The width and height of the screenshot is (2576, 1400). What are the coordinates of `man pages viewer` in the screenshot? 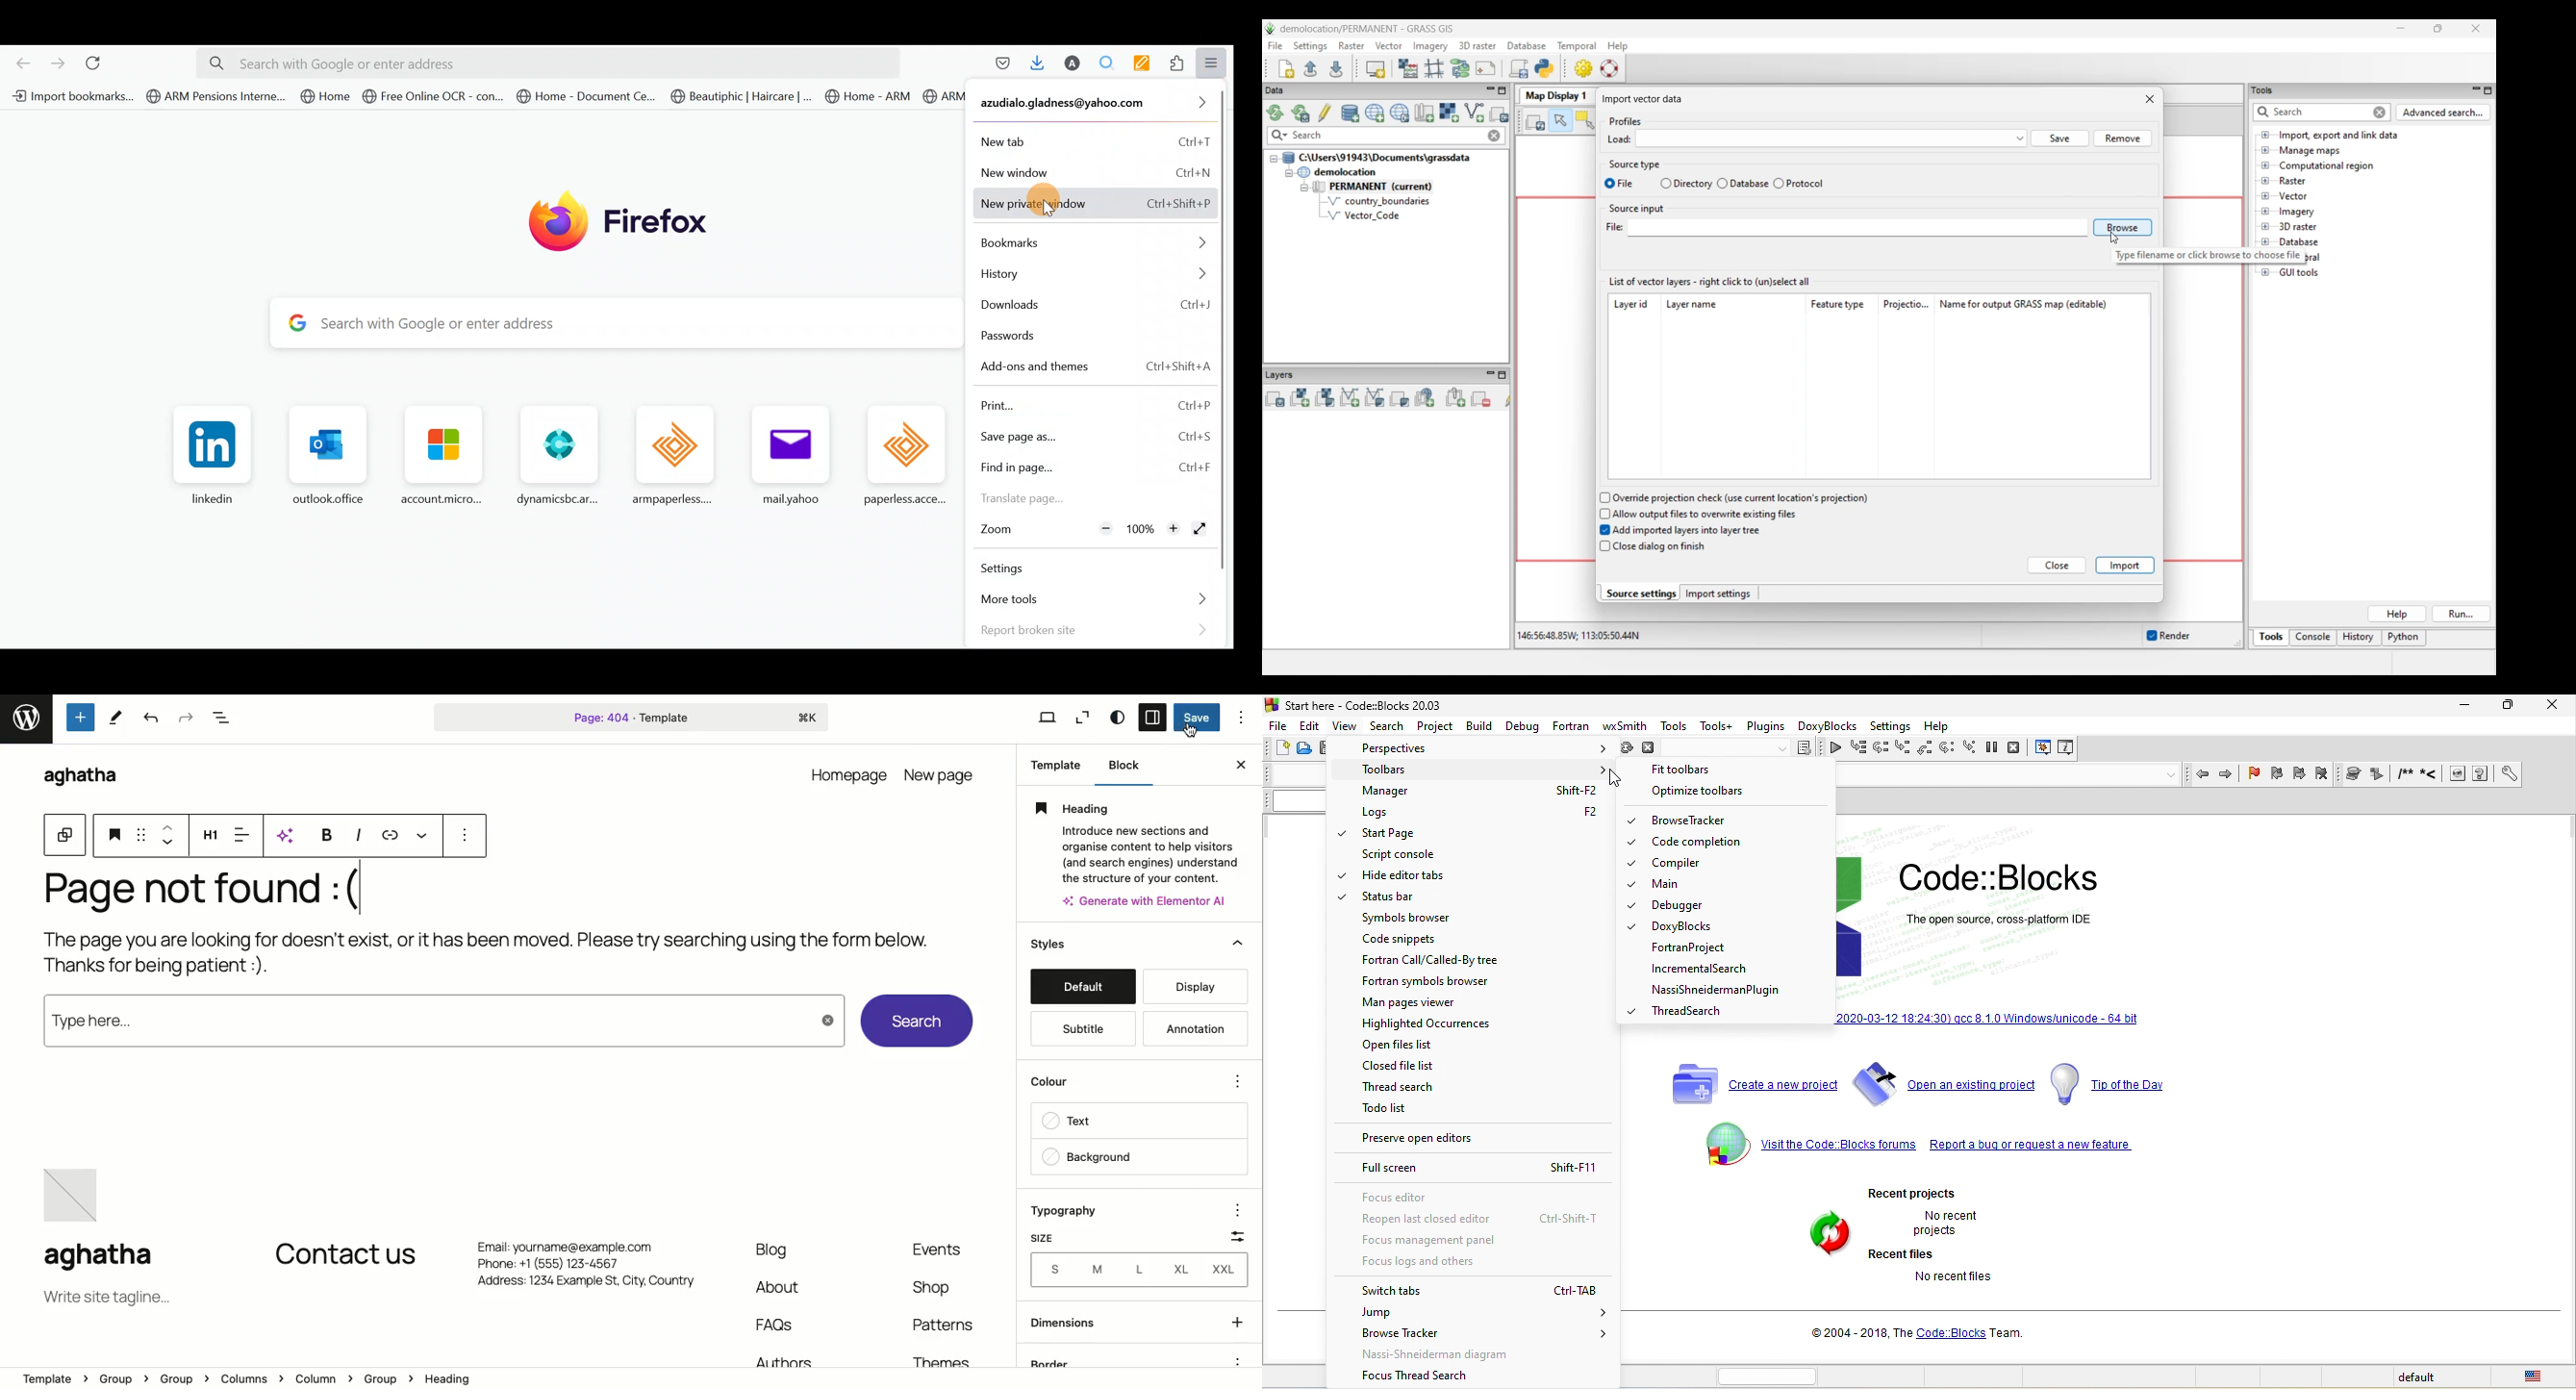 It's located at (1422, 1006).